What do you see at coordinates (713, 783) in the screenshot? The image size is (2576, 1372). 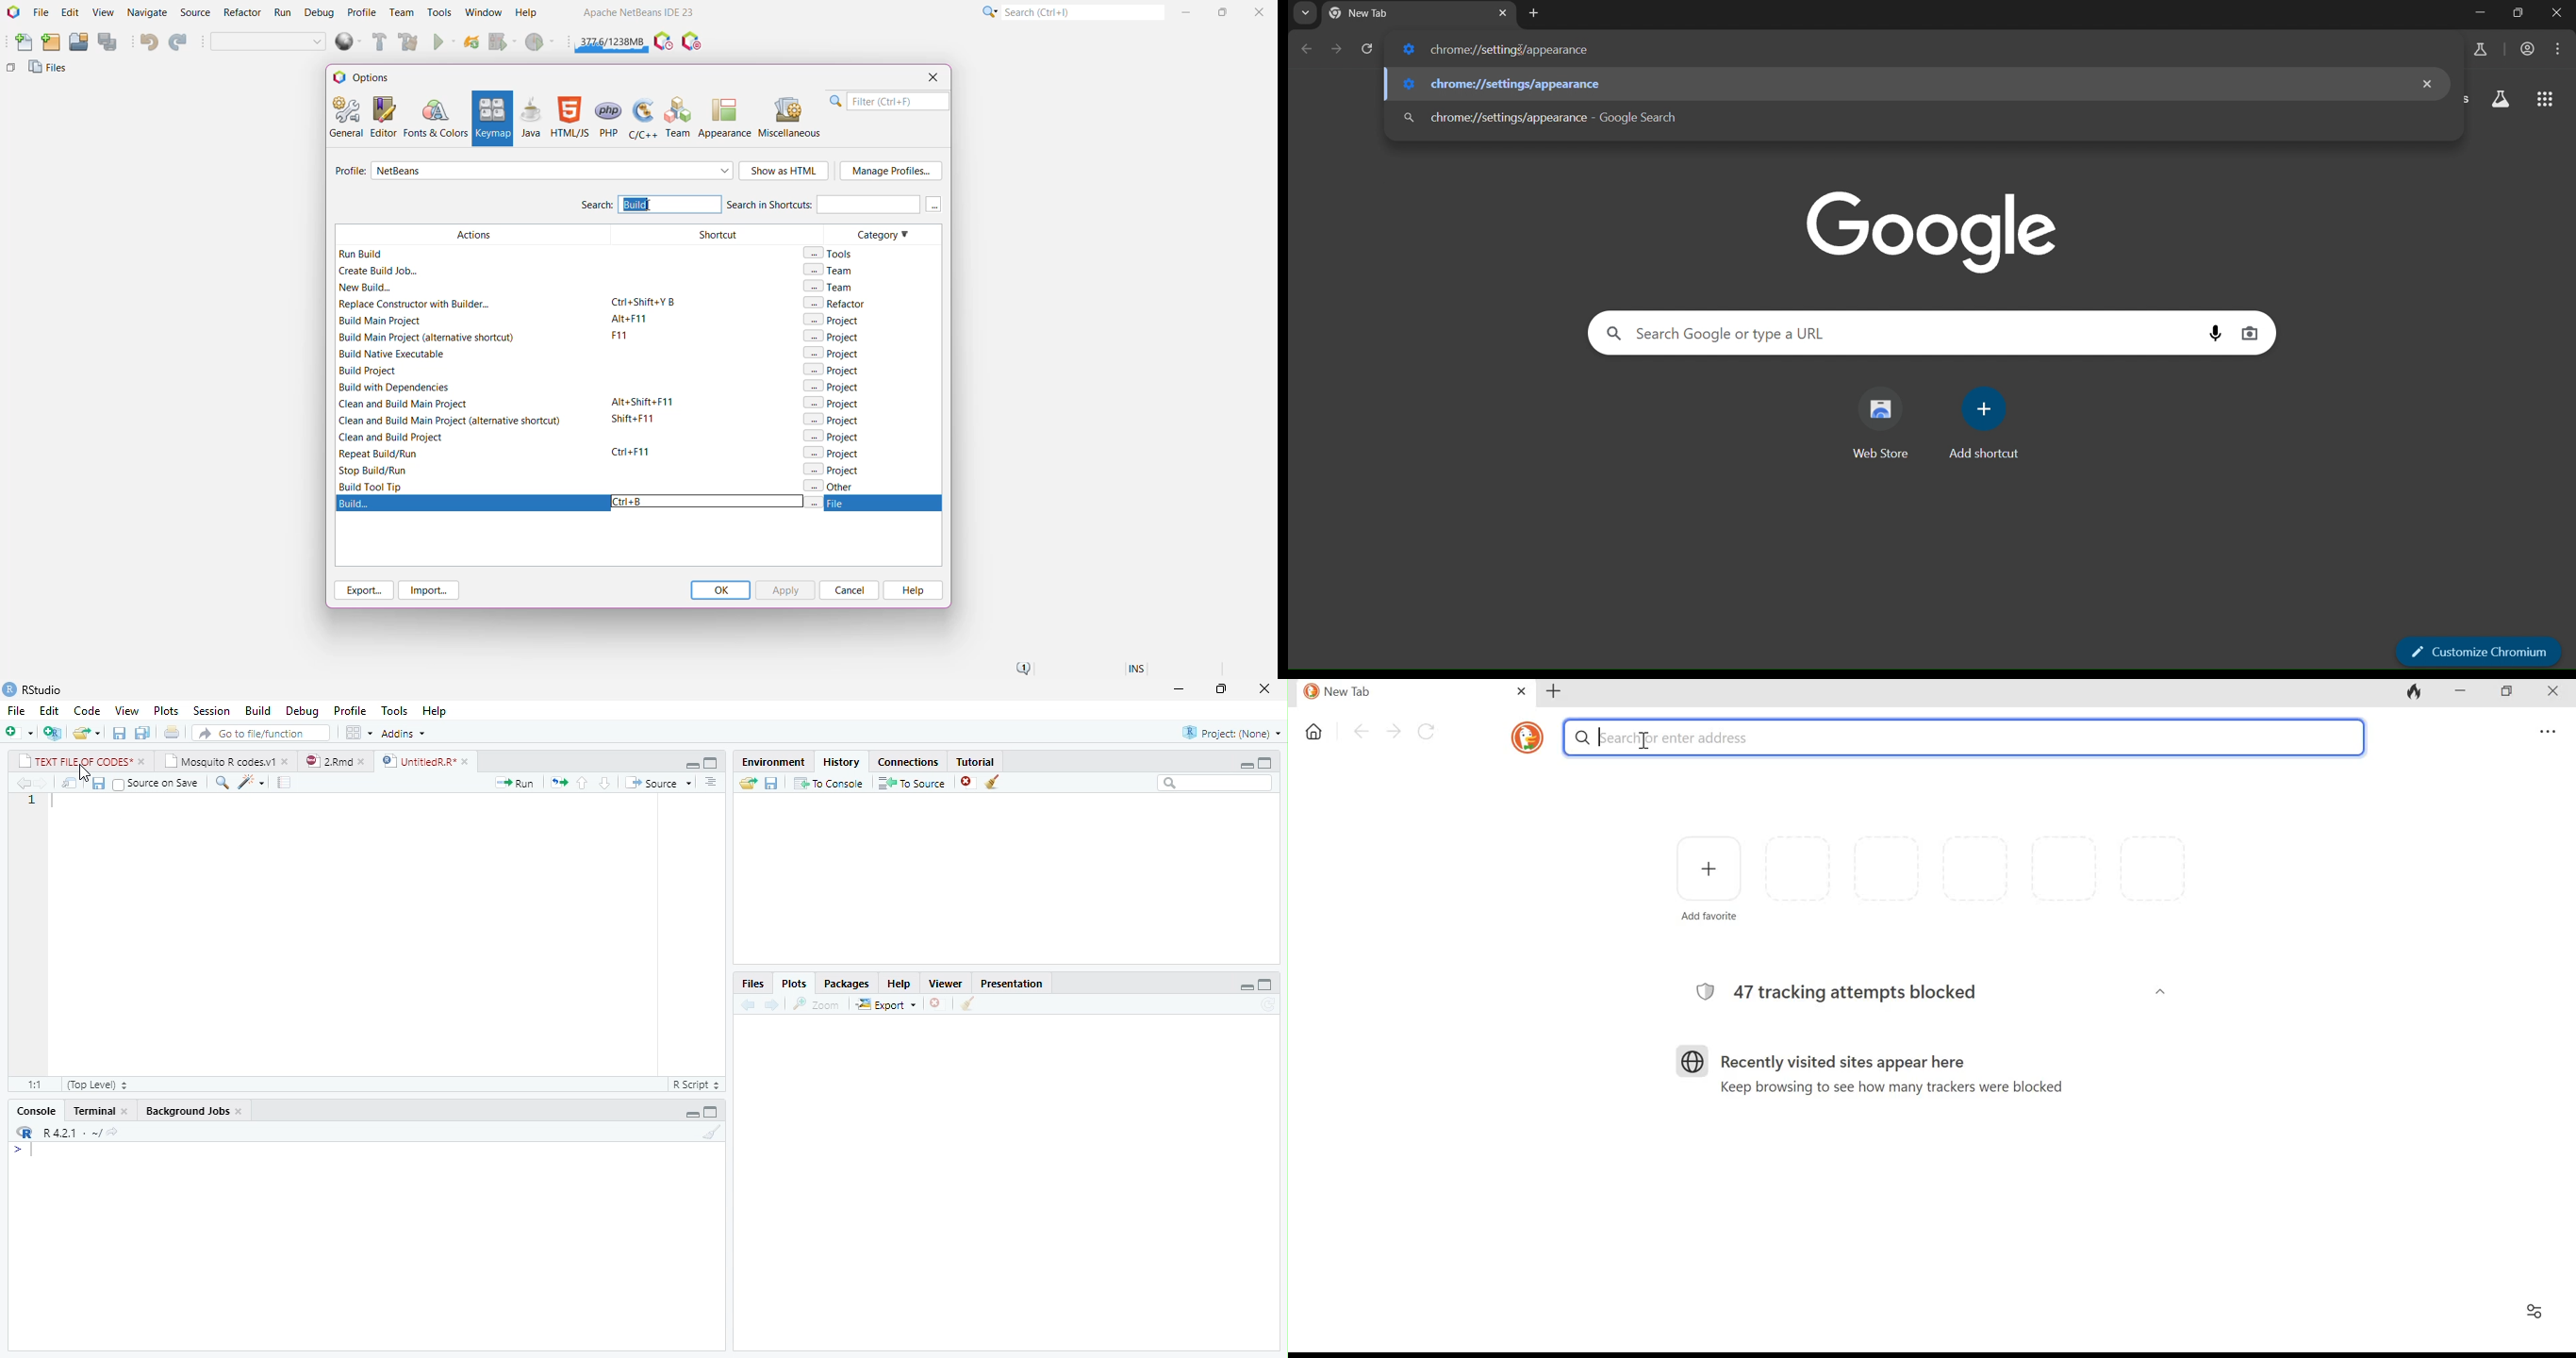 I see `more` at bounding box center [713, 783].